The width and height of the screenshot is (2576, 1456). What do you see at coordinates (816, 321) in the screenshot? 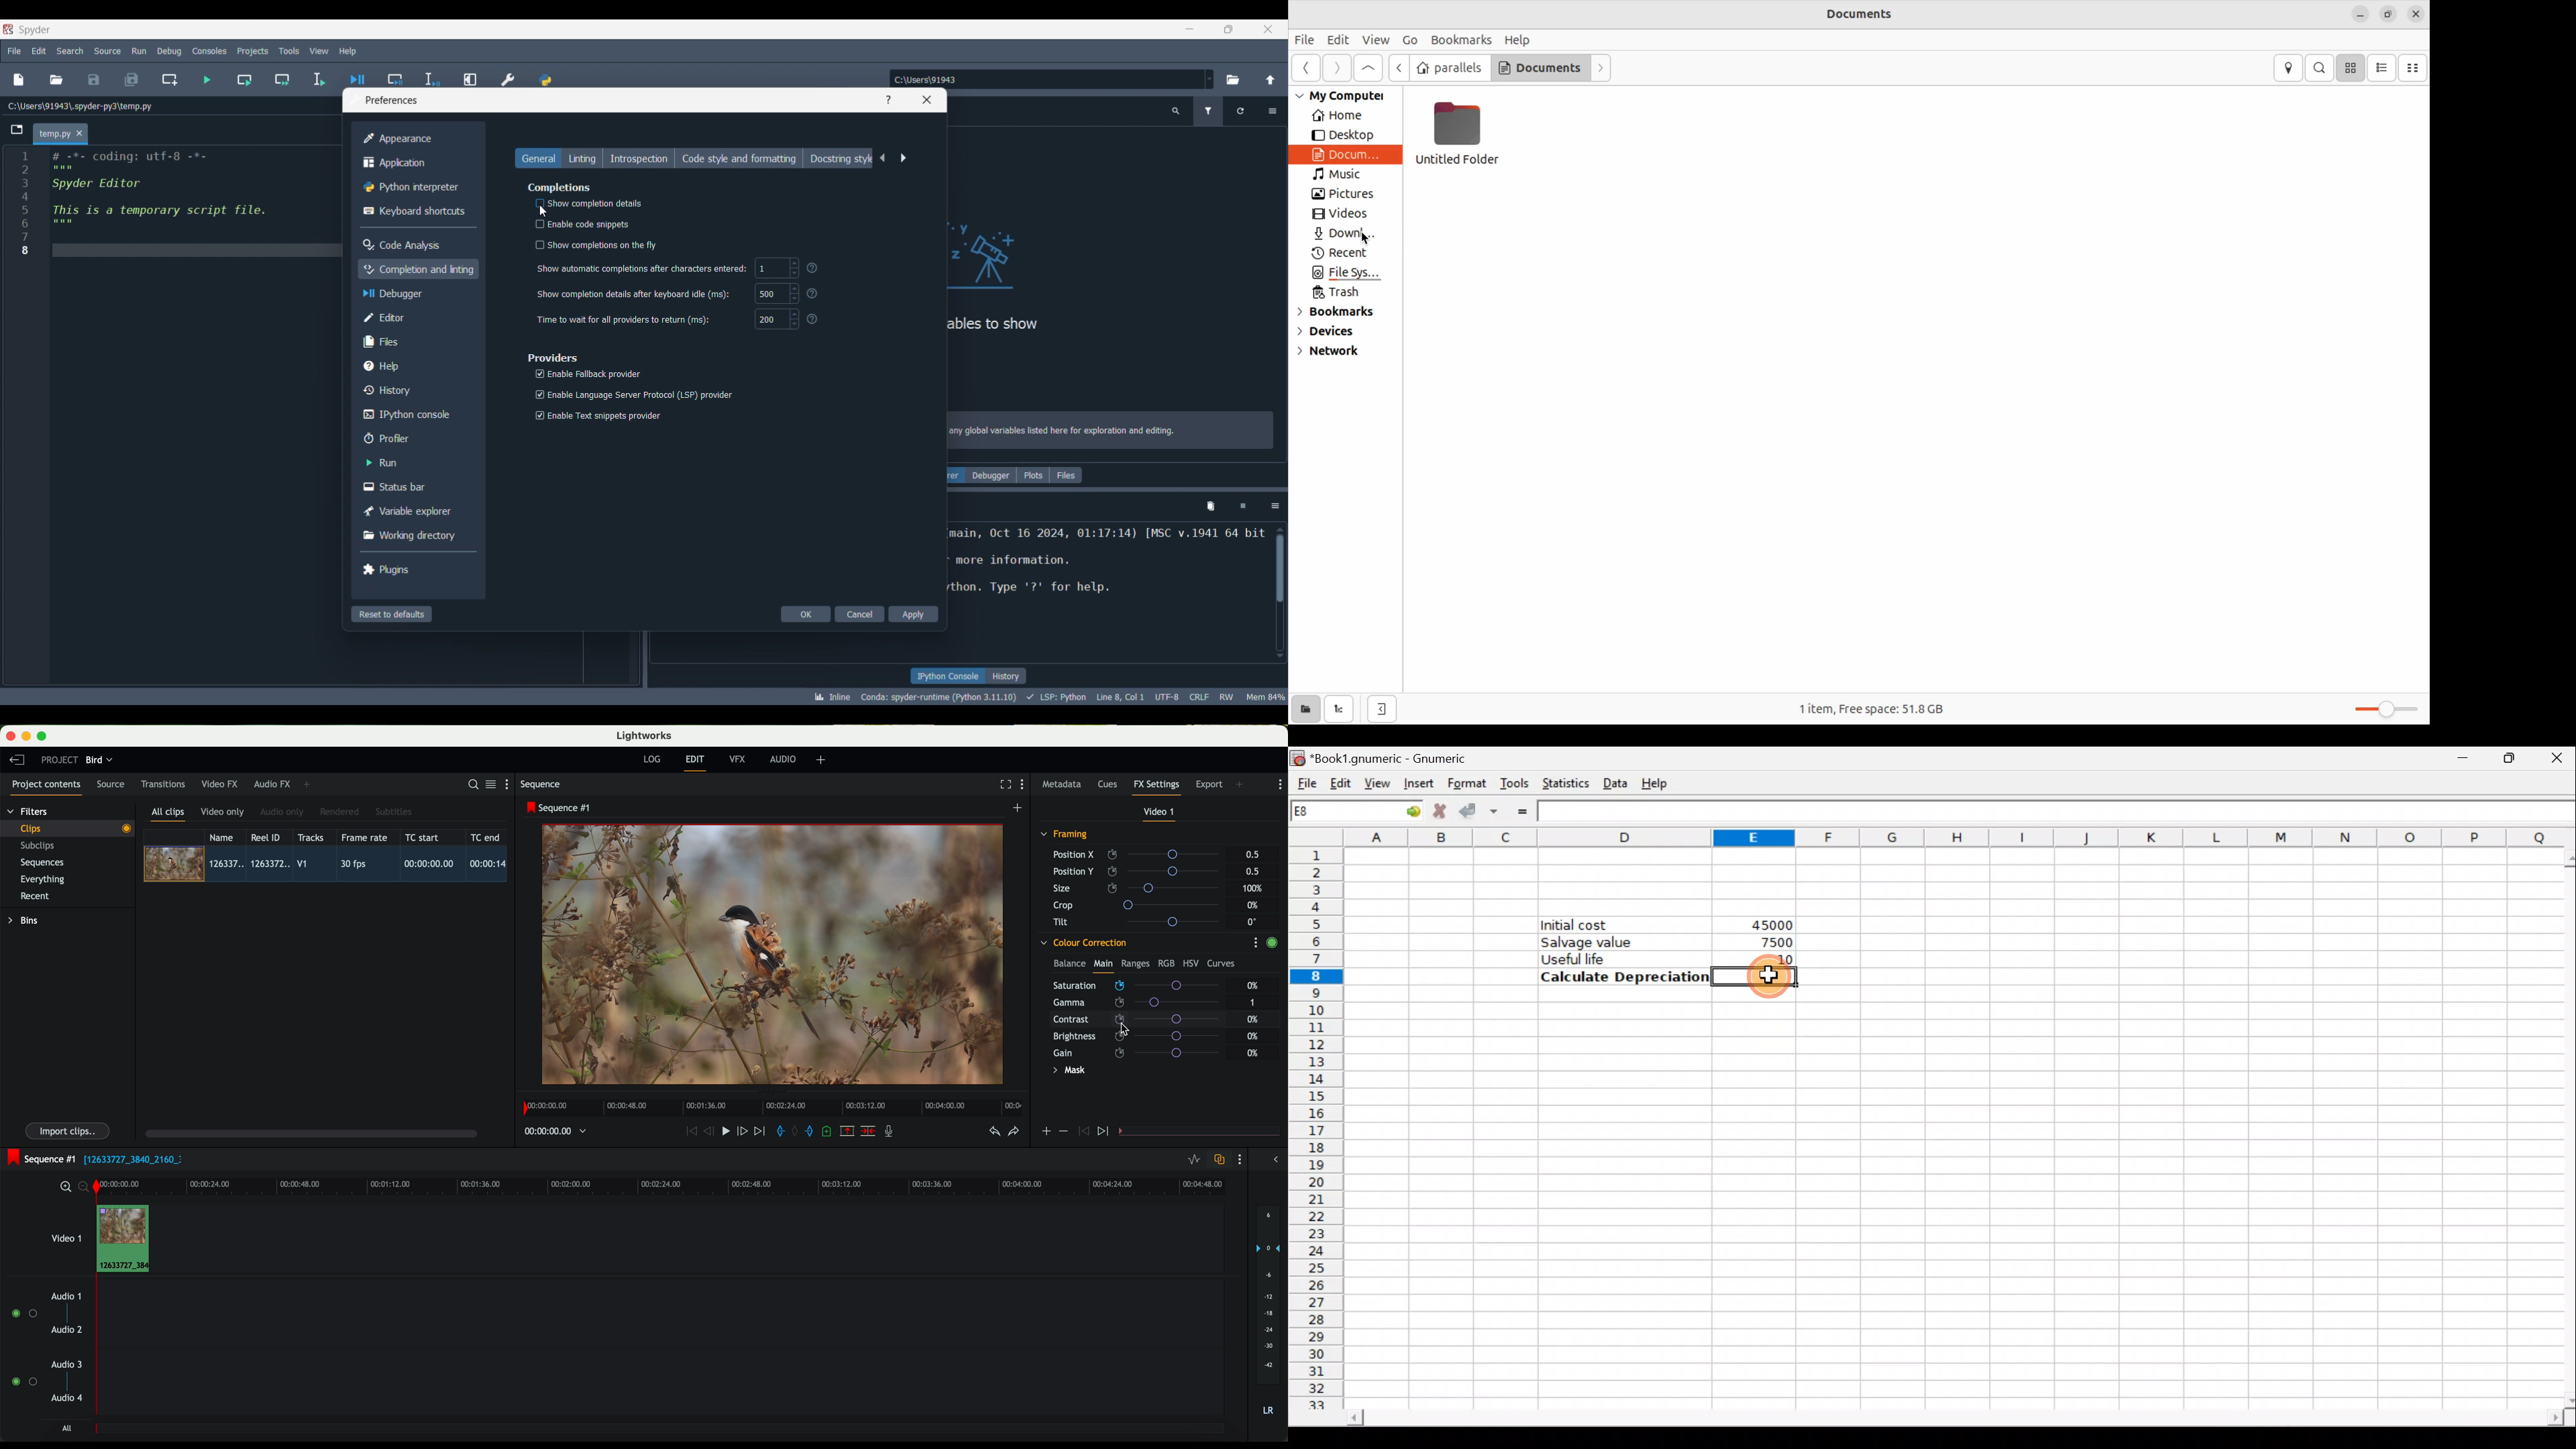
I see `?` at bounding box center [816, 321].